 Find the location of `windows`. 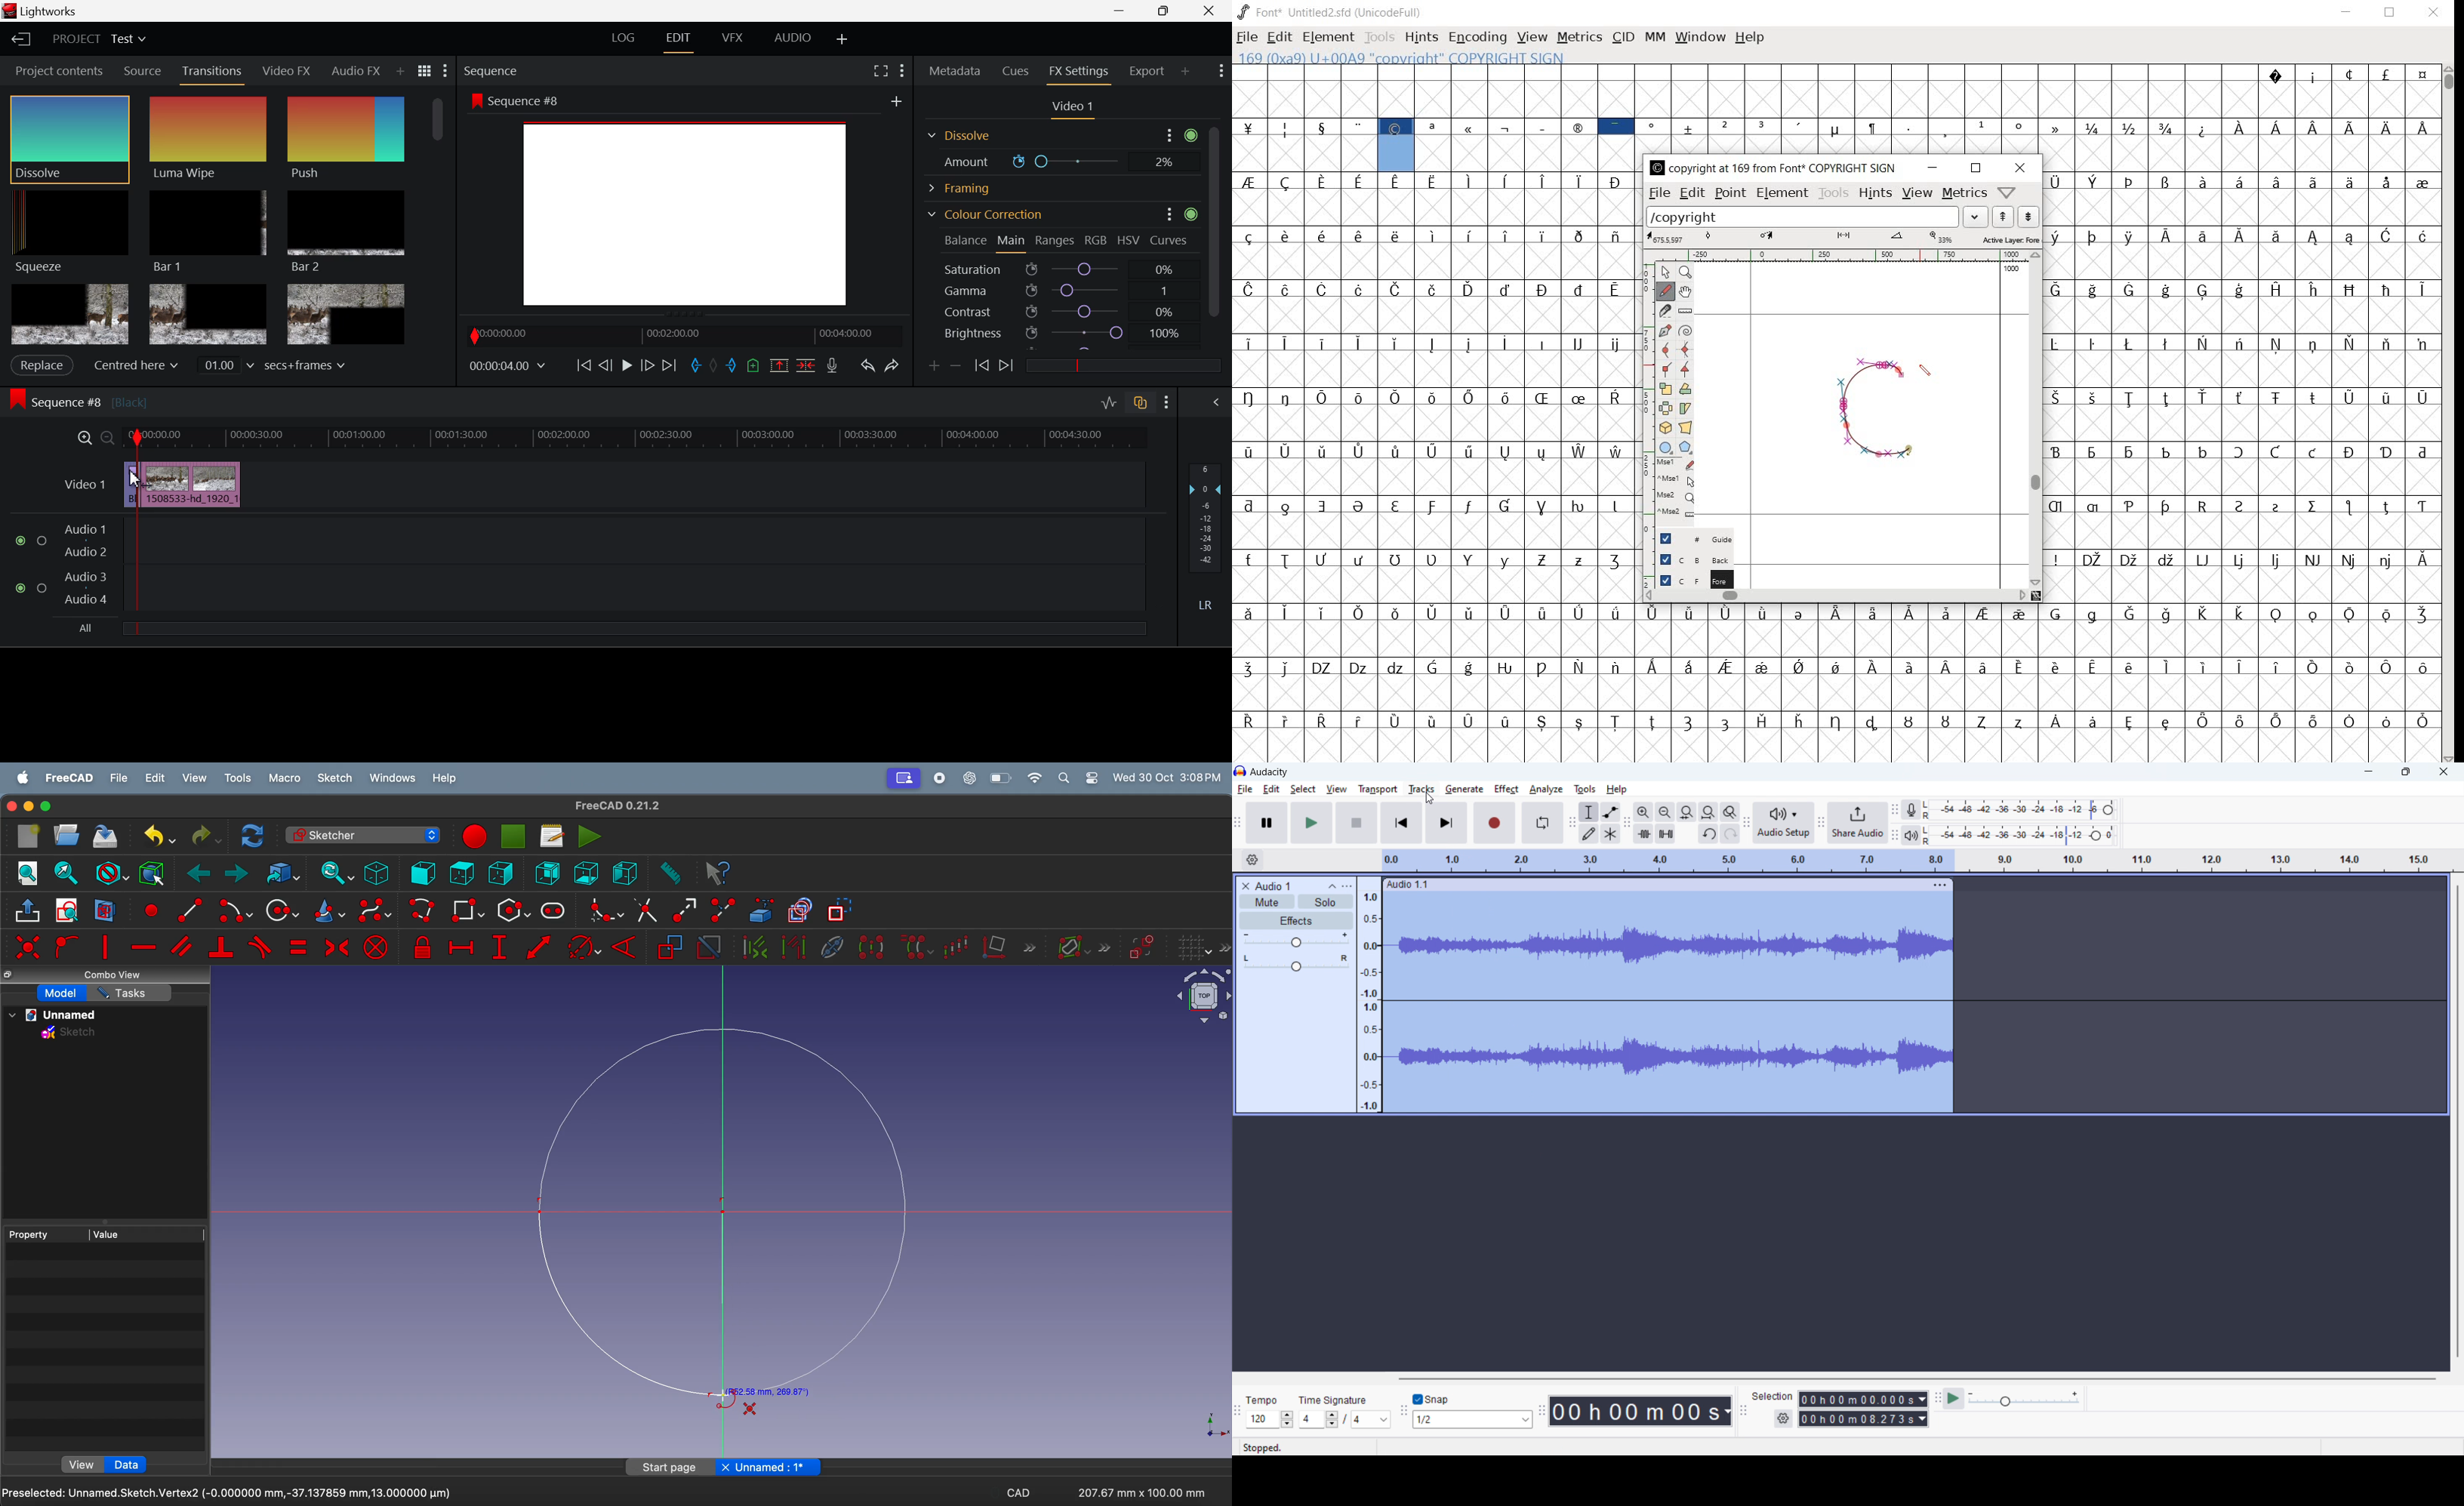

windows is located at coordinates (393, 778).